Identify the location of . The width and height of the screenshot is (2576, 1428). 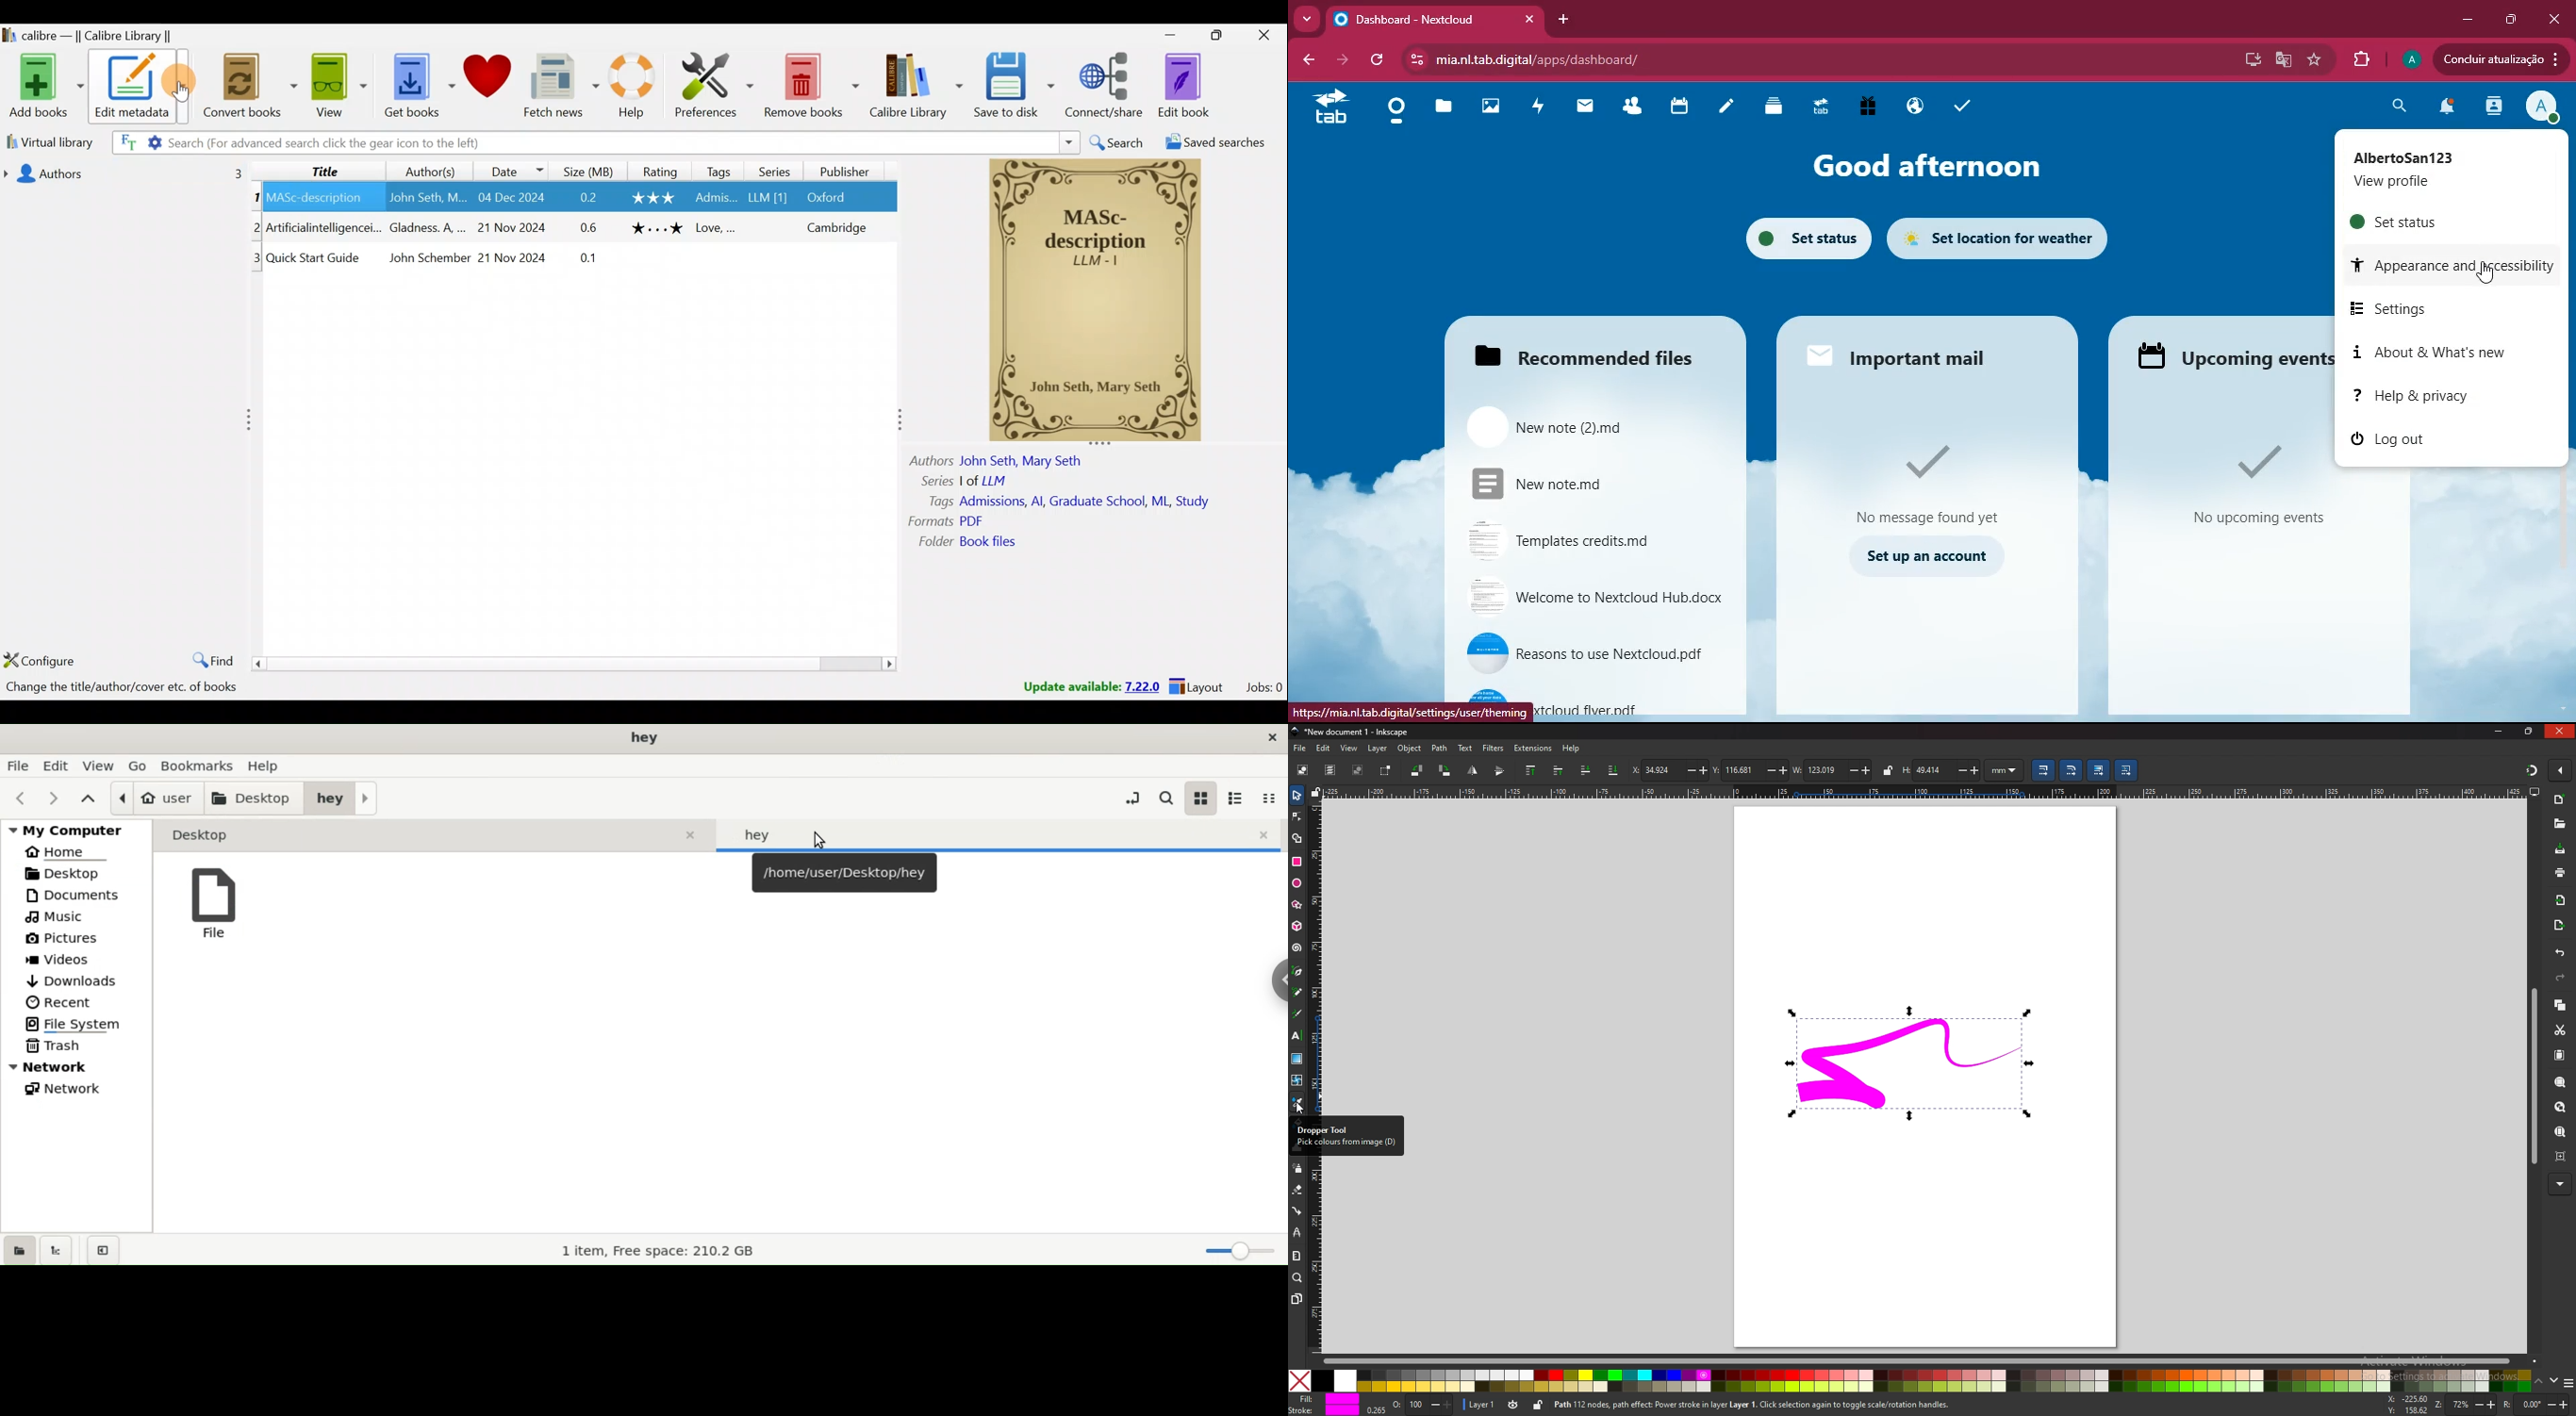
(713, 198).